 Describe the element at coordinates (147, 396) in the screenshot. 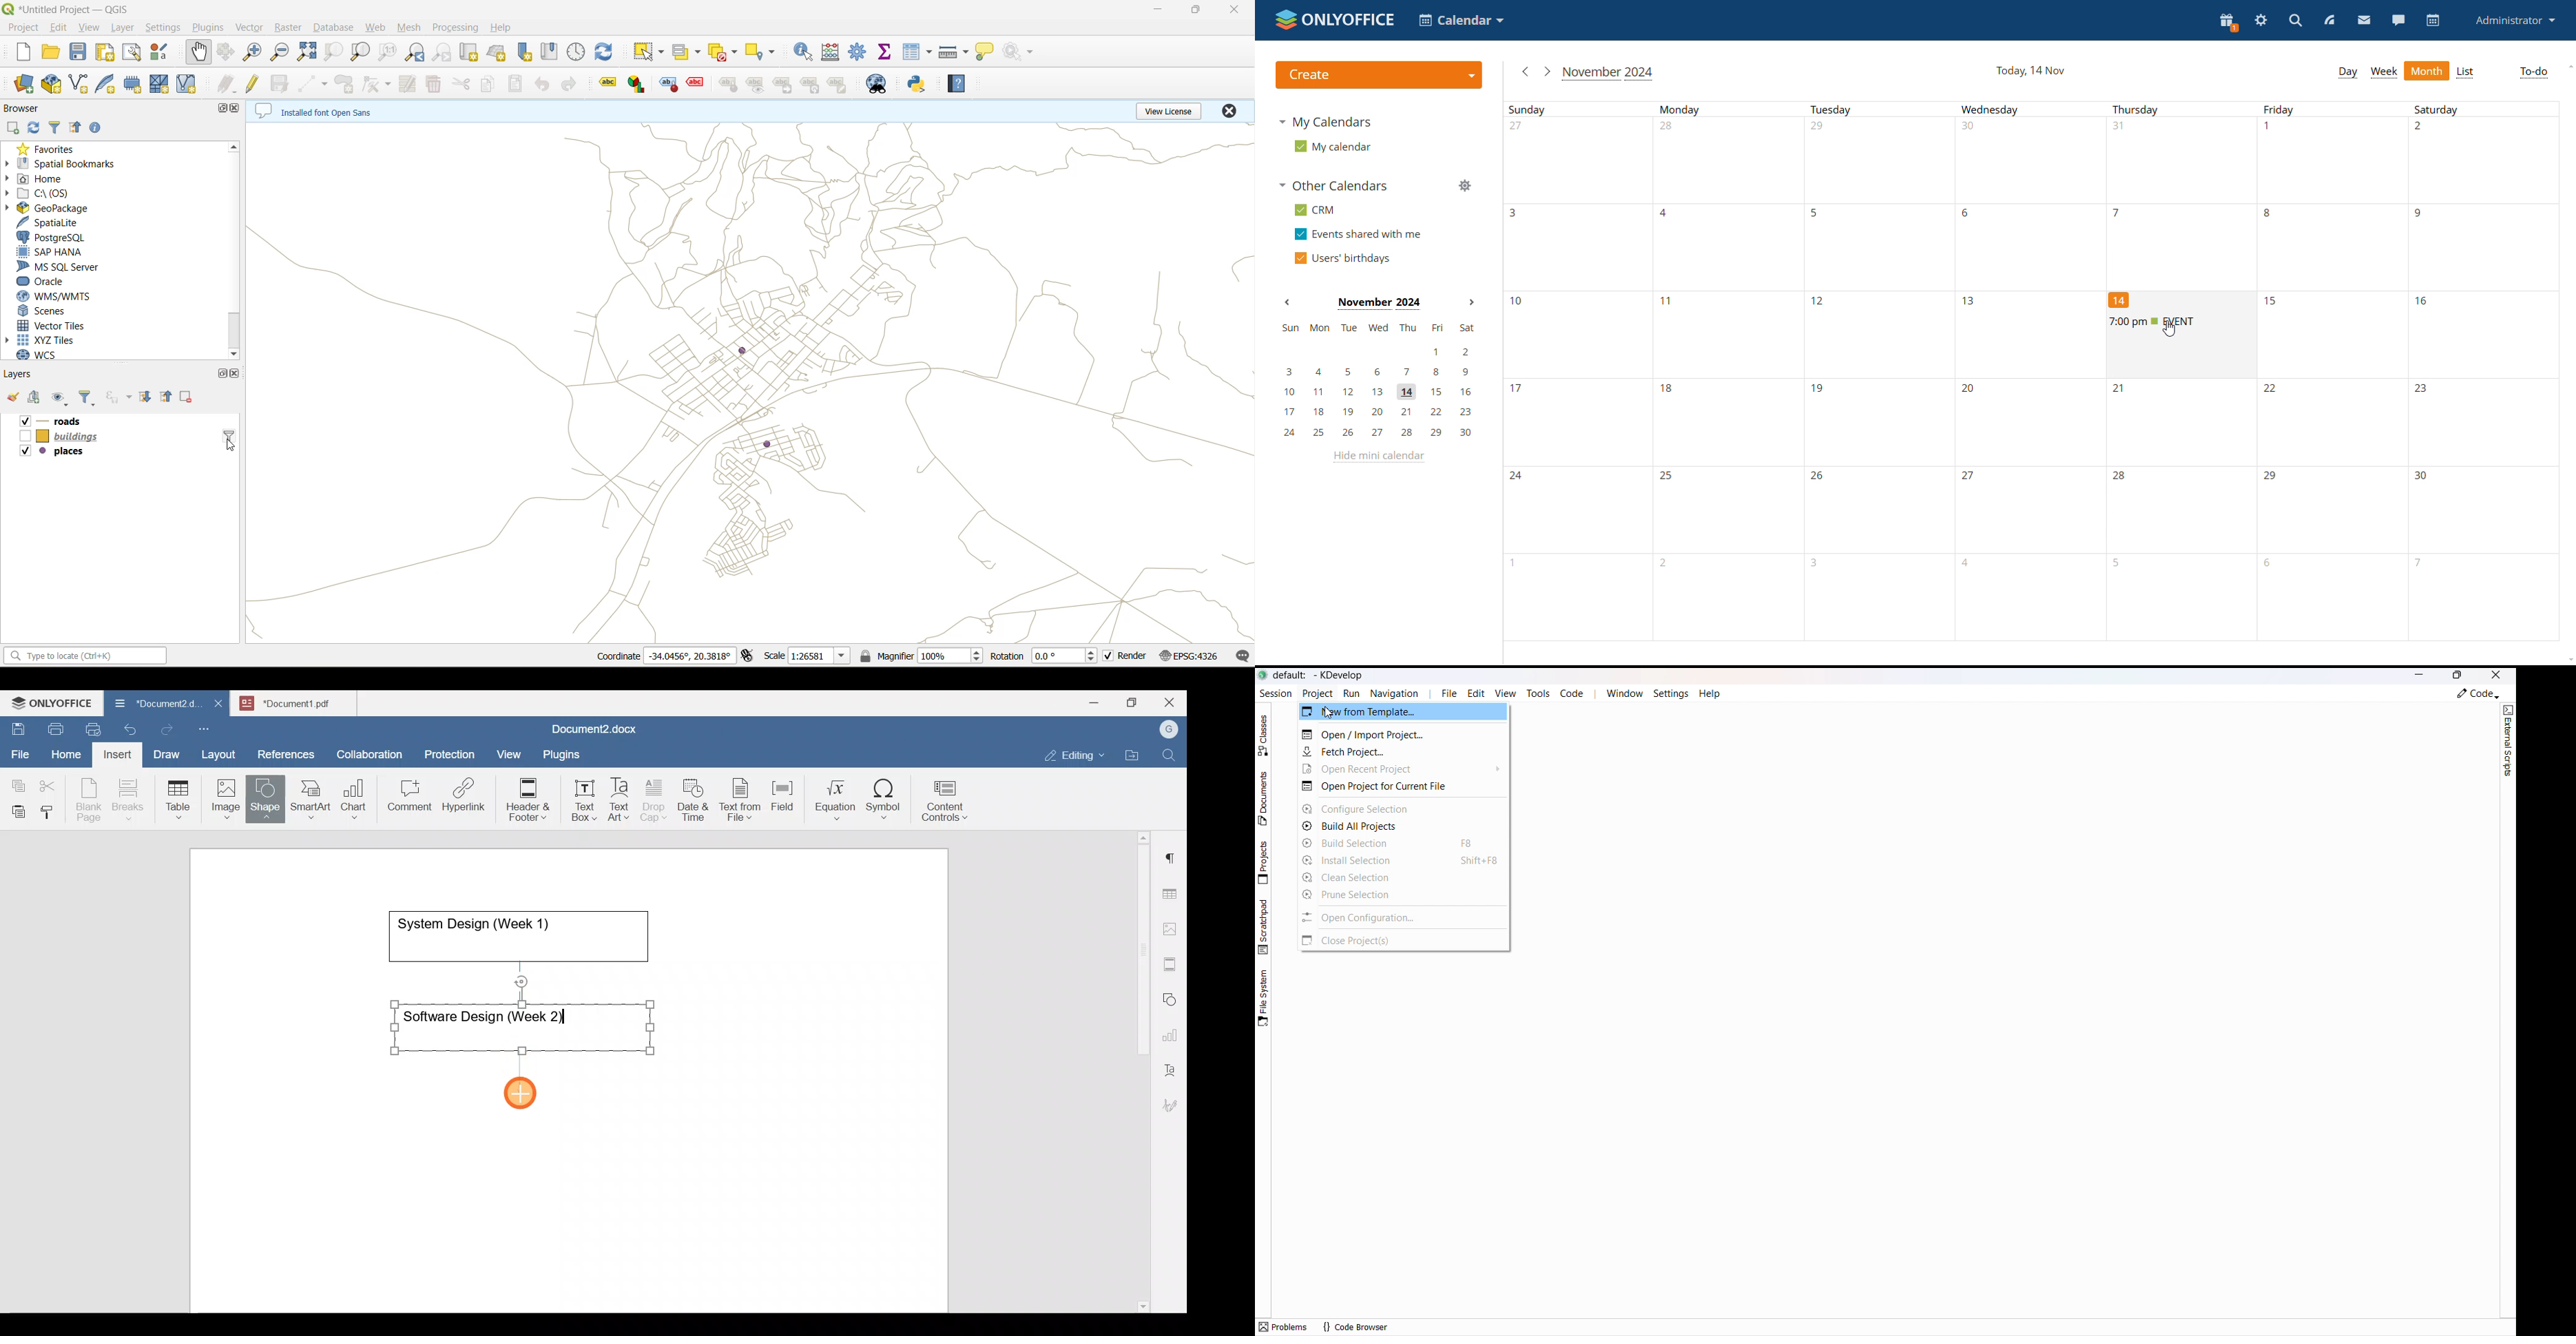

I see `expand all` at that location.